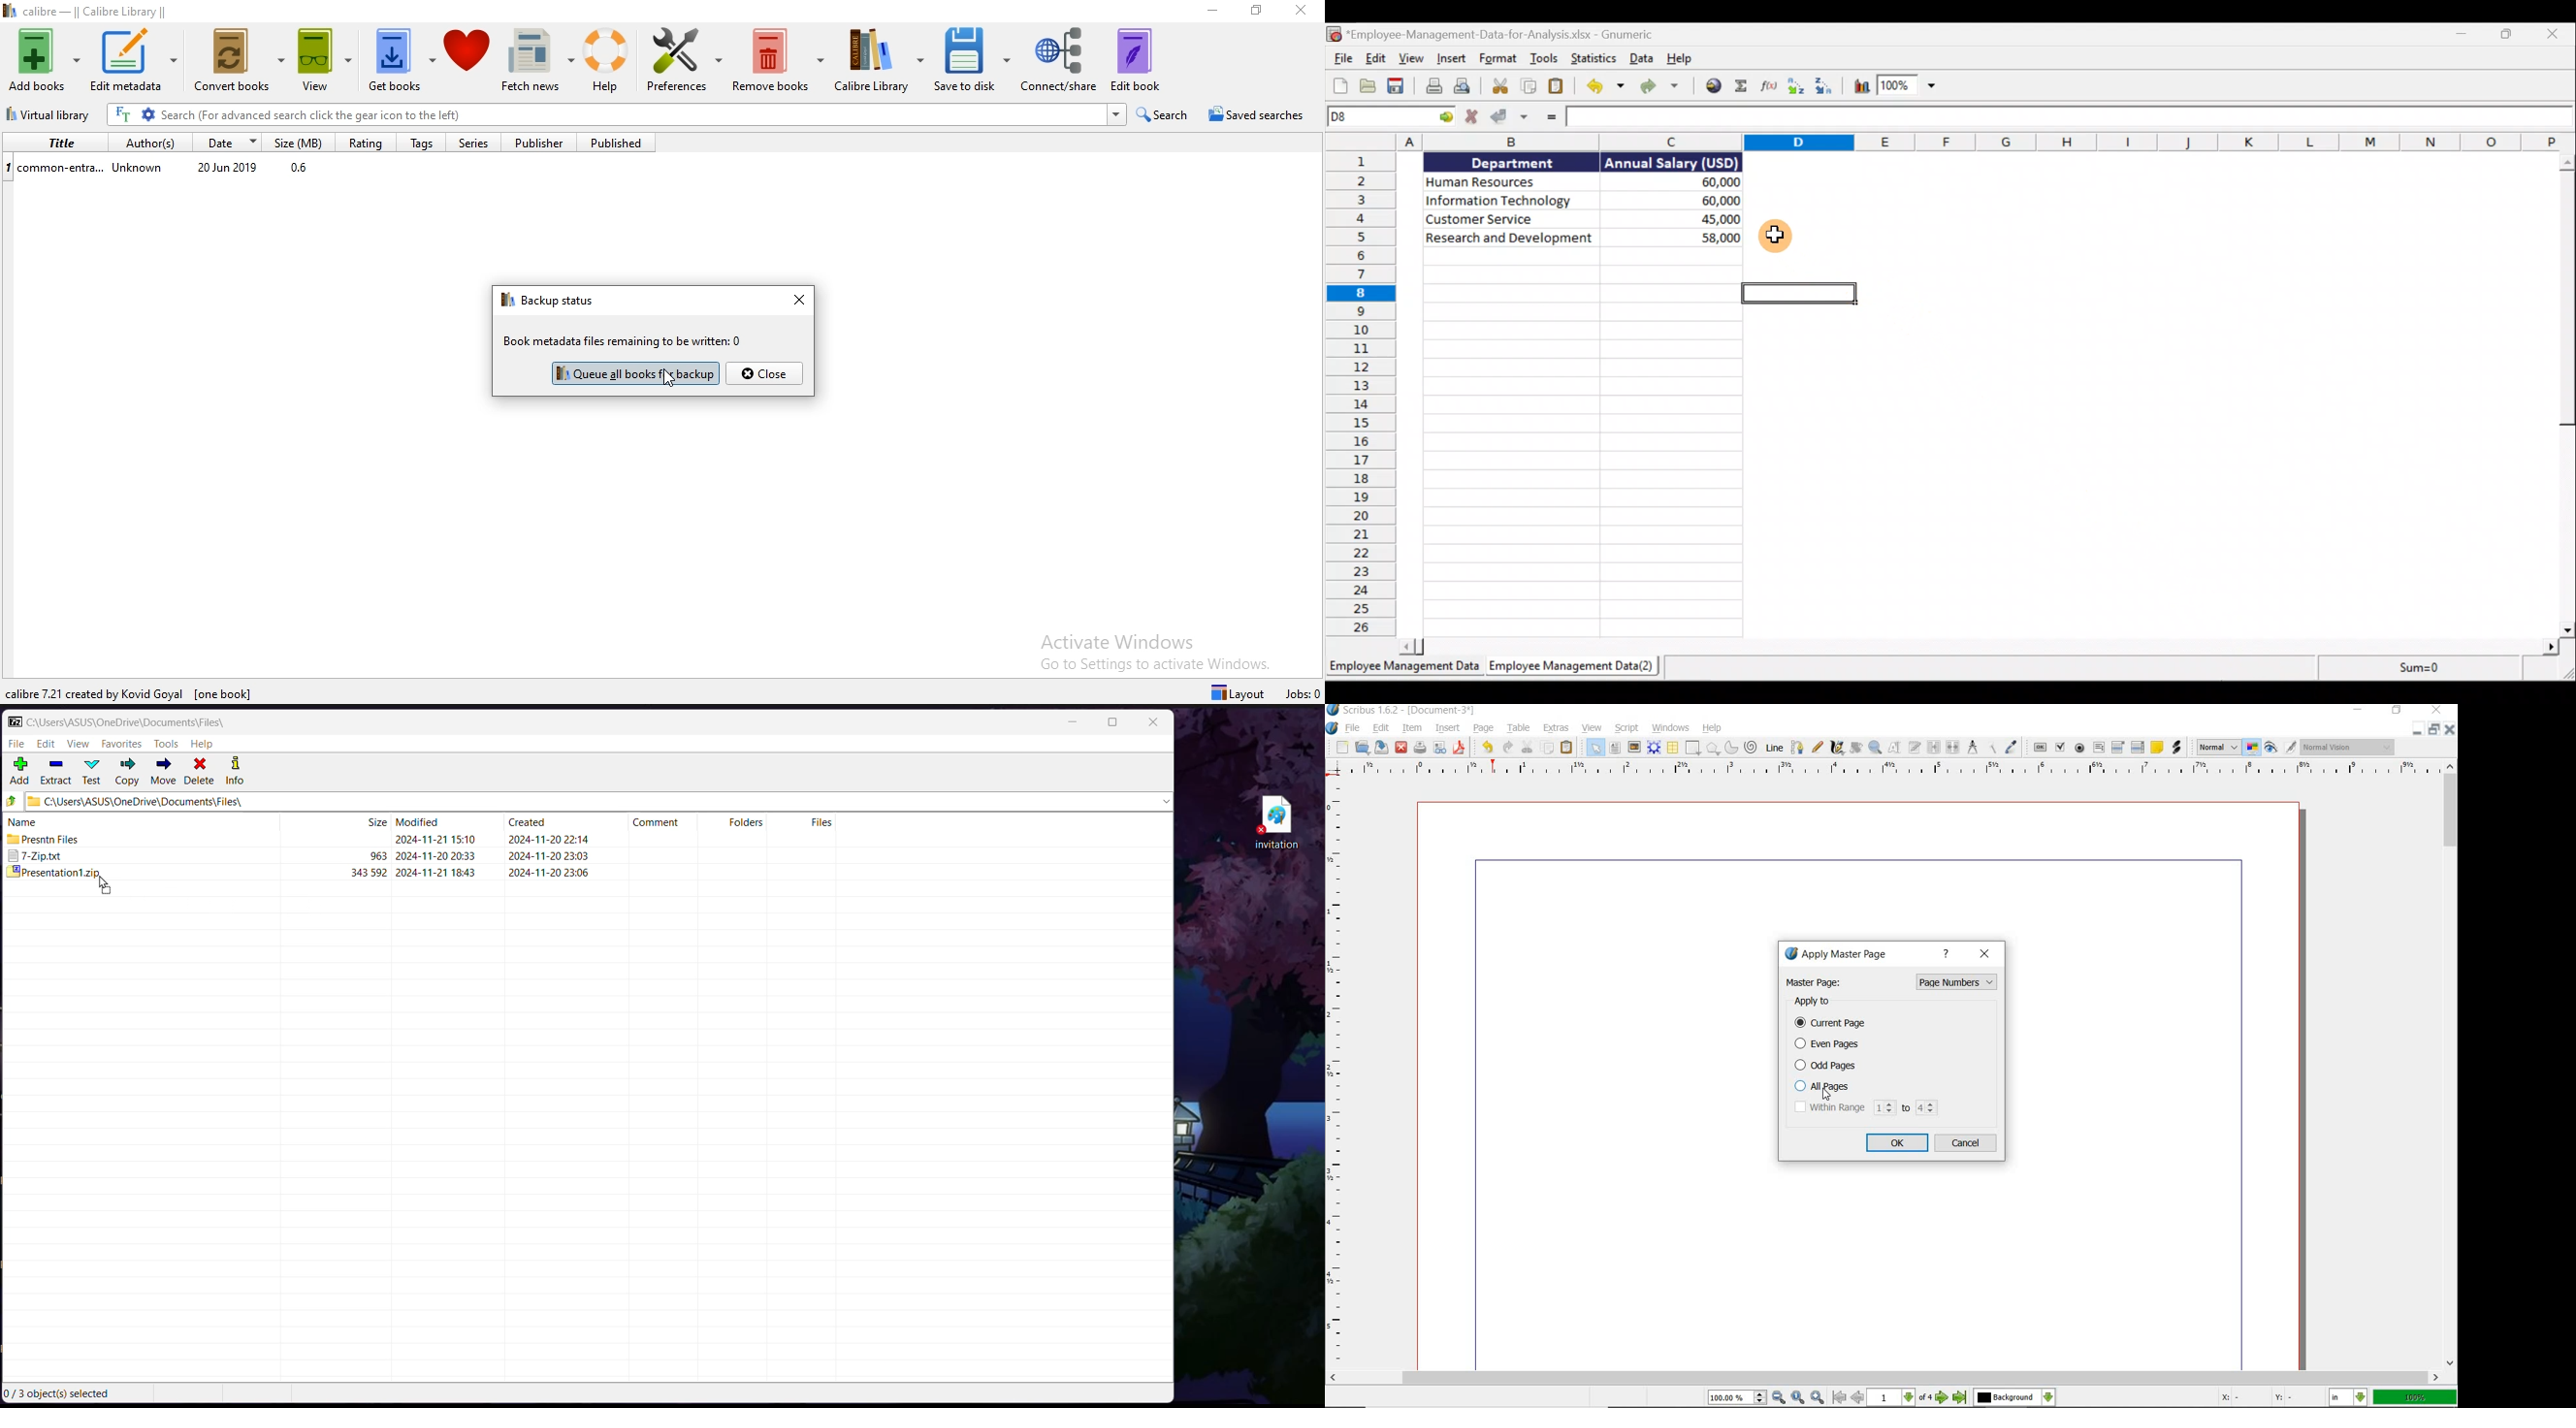 The width and height of the screenshot is (2576, 1428). I want to click on Virtual Library, so click(51, 116).